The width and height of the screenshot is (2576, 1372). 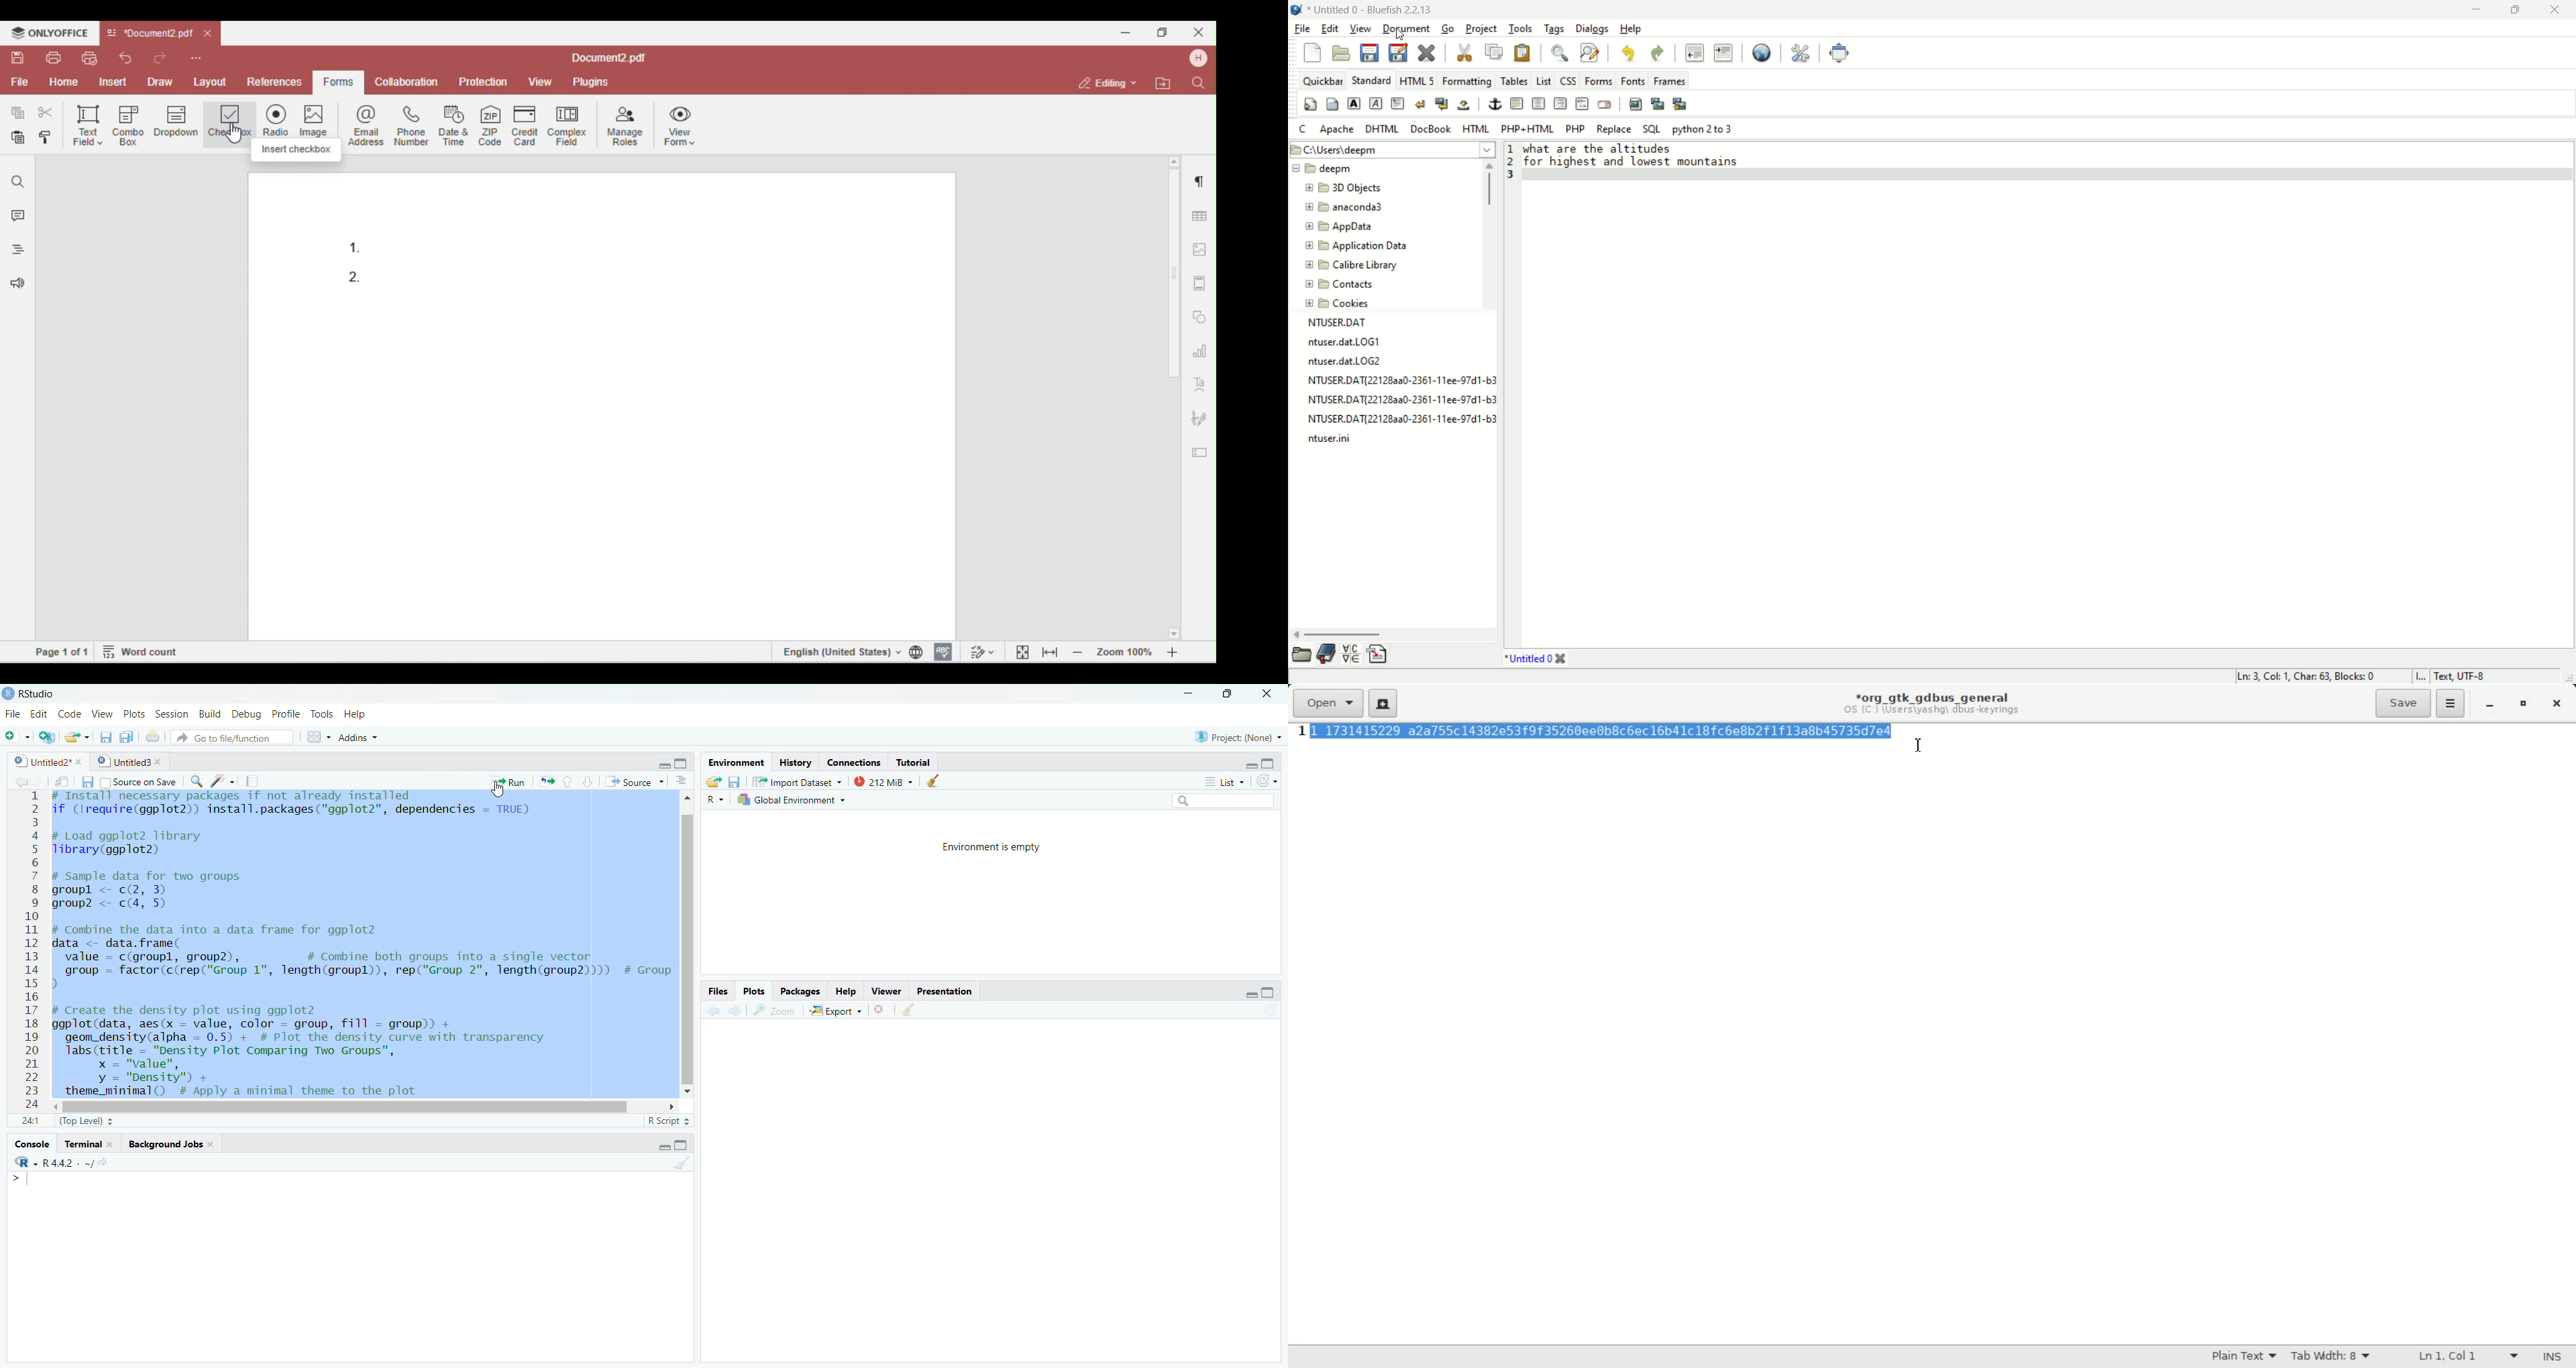 I want to click on CURSOR, so click(x=499, y=789).